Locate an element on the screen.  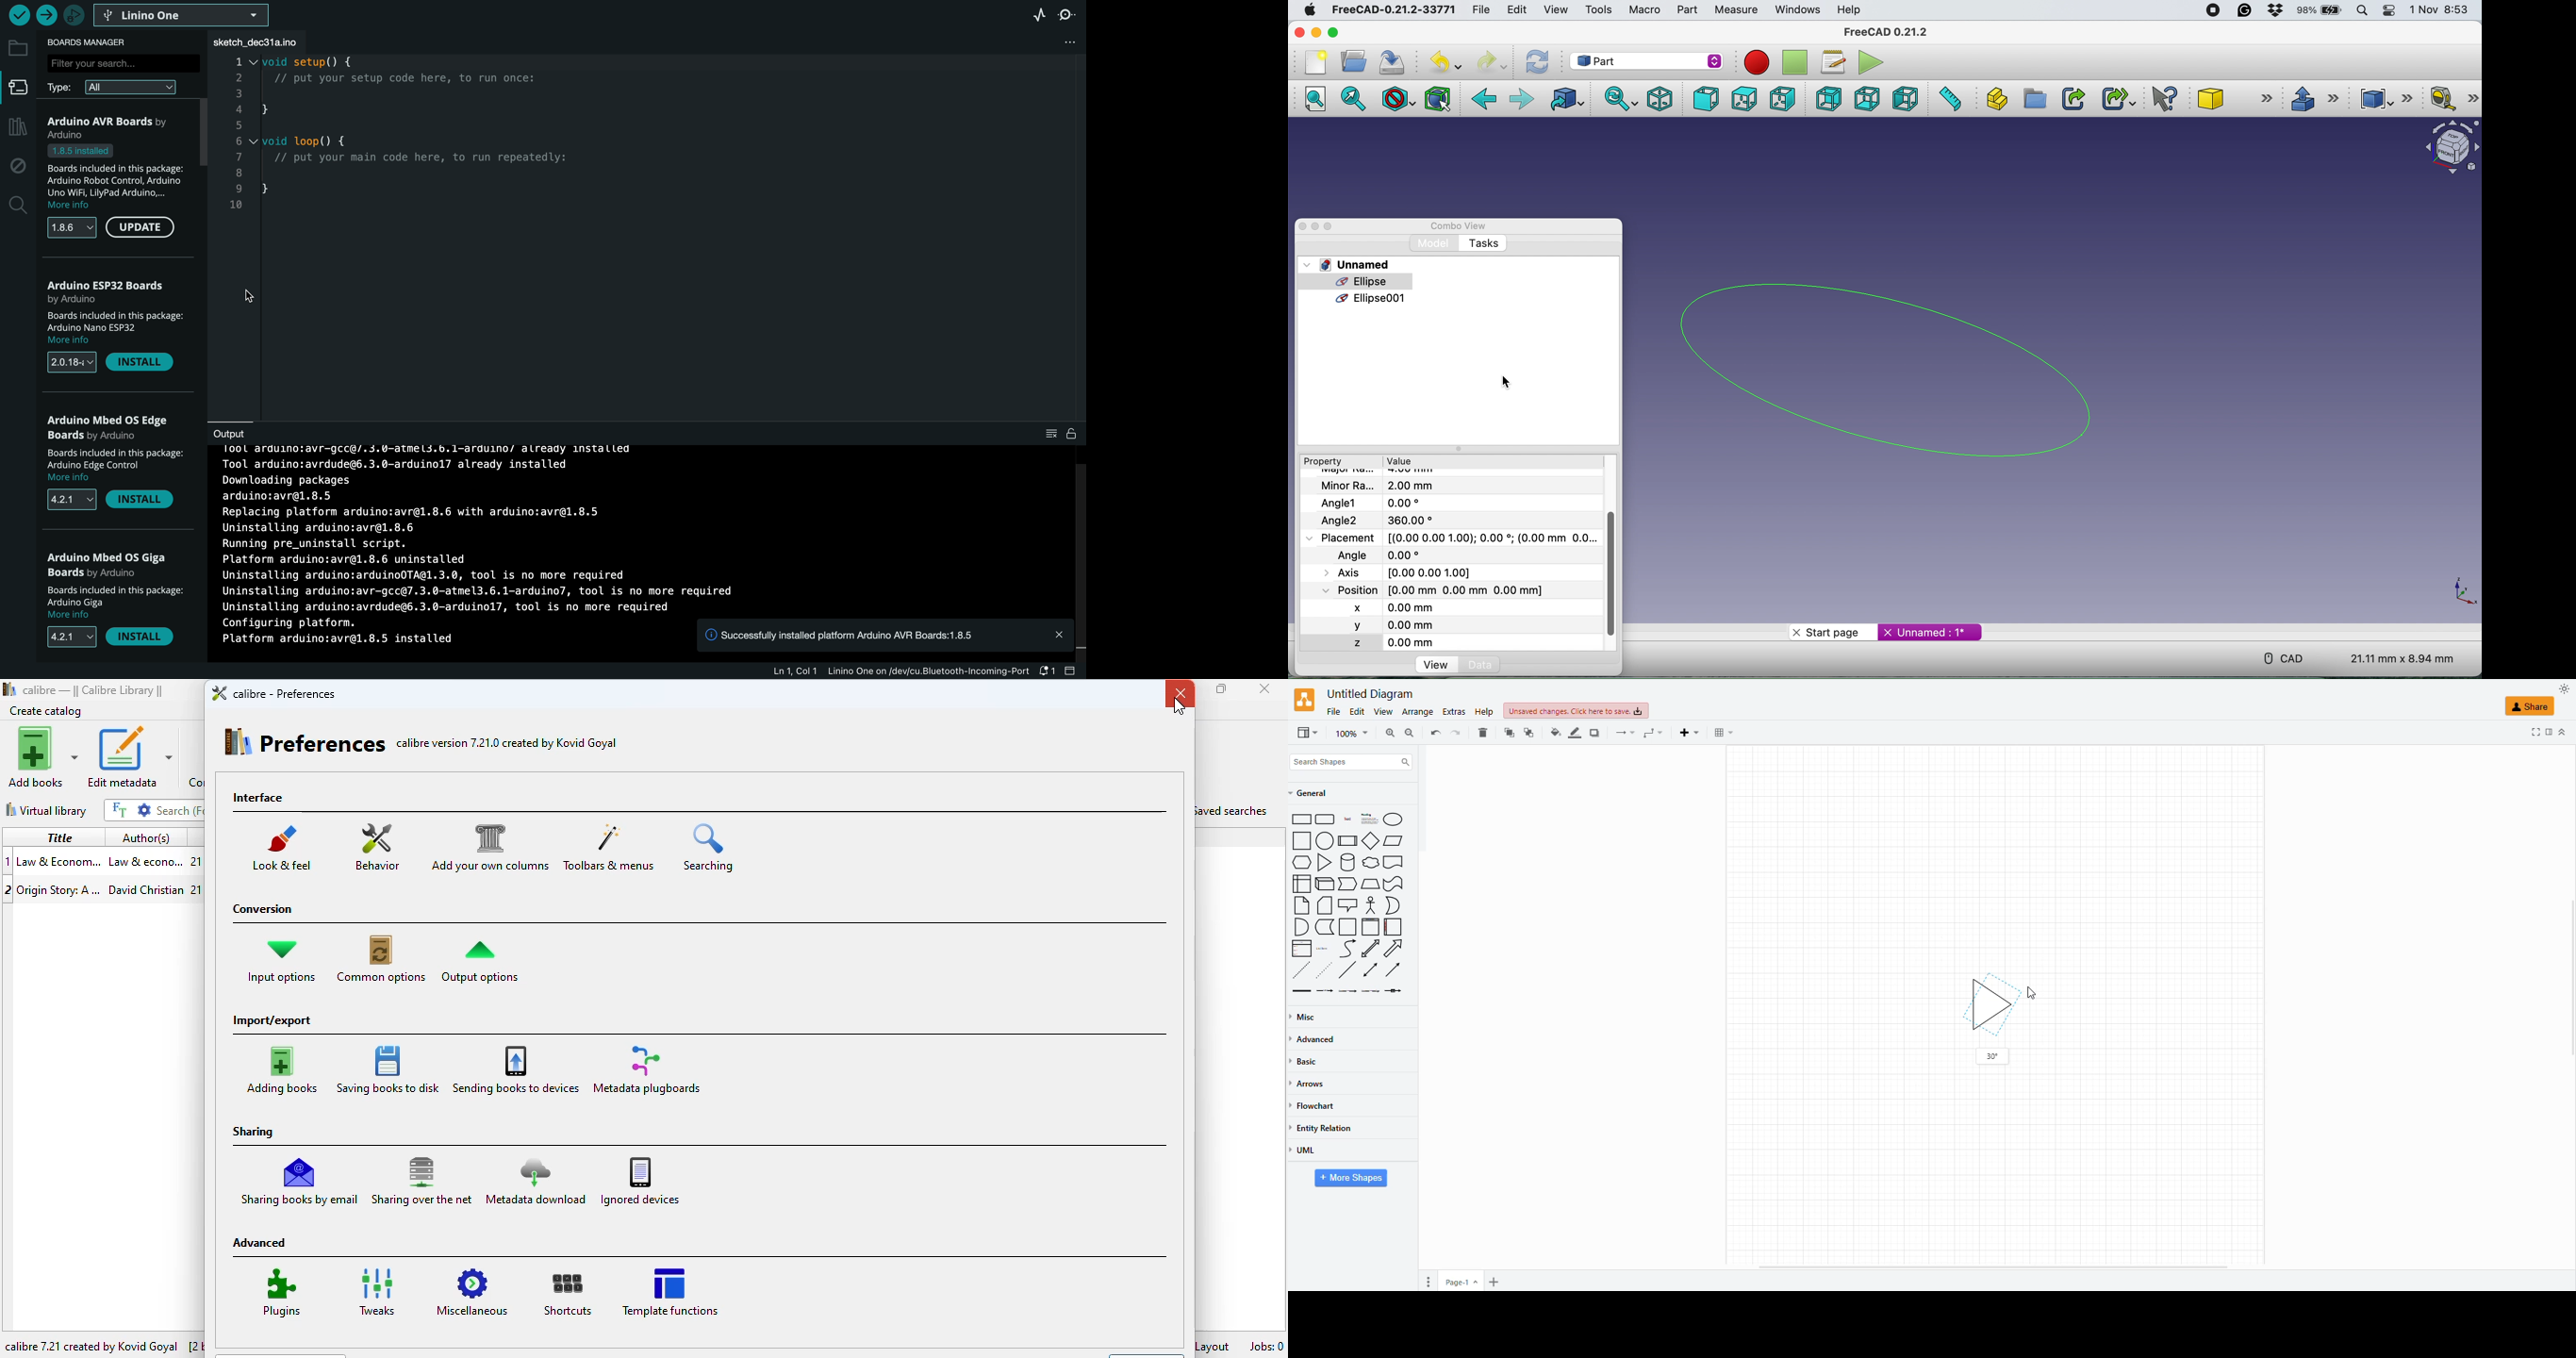
Angle1 is located at coordinates (1373, 503).